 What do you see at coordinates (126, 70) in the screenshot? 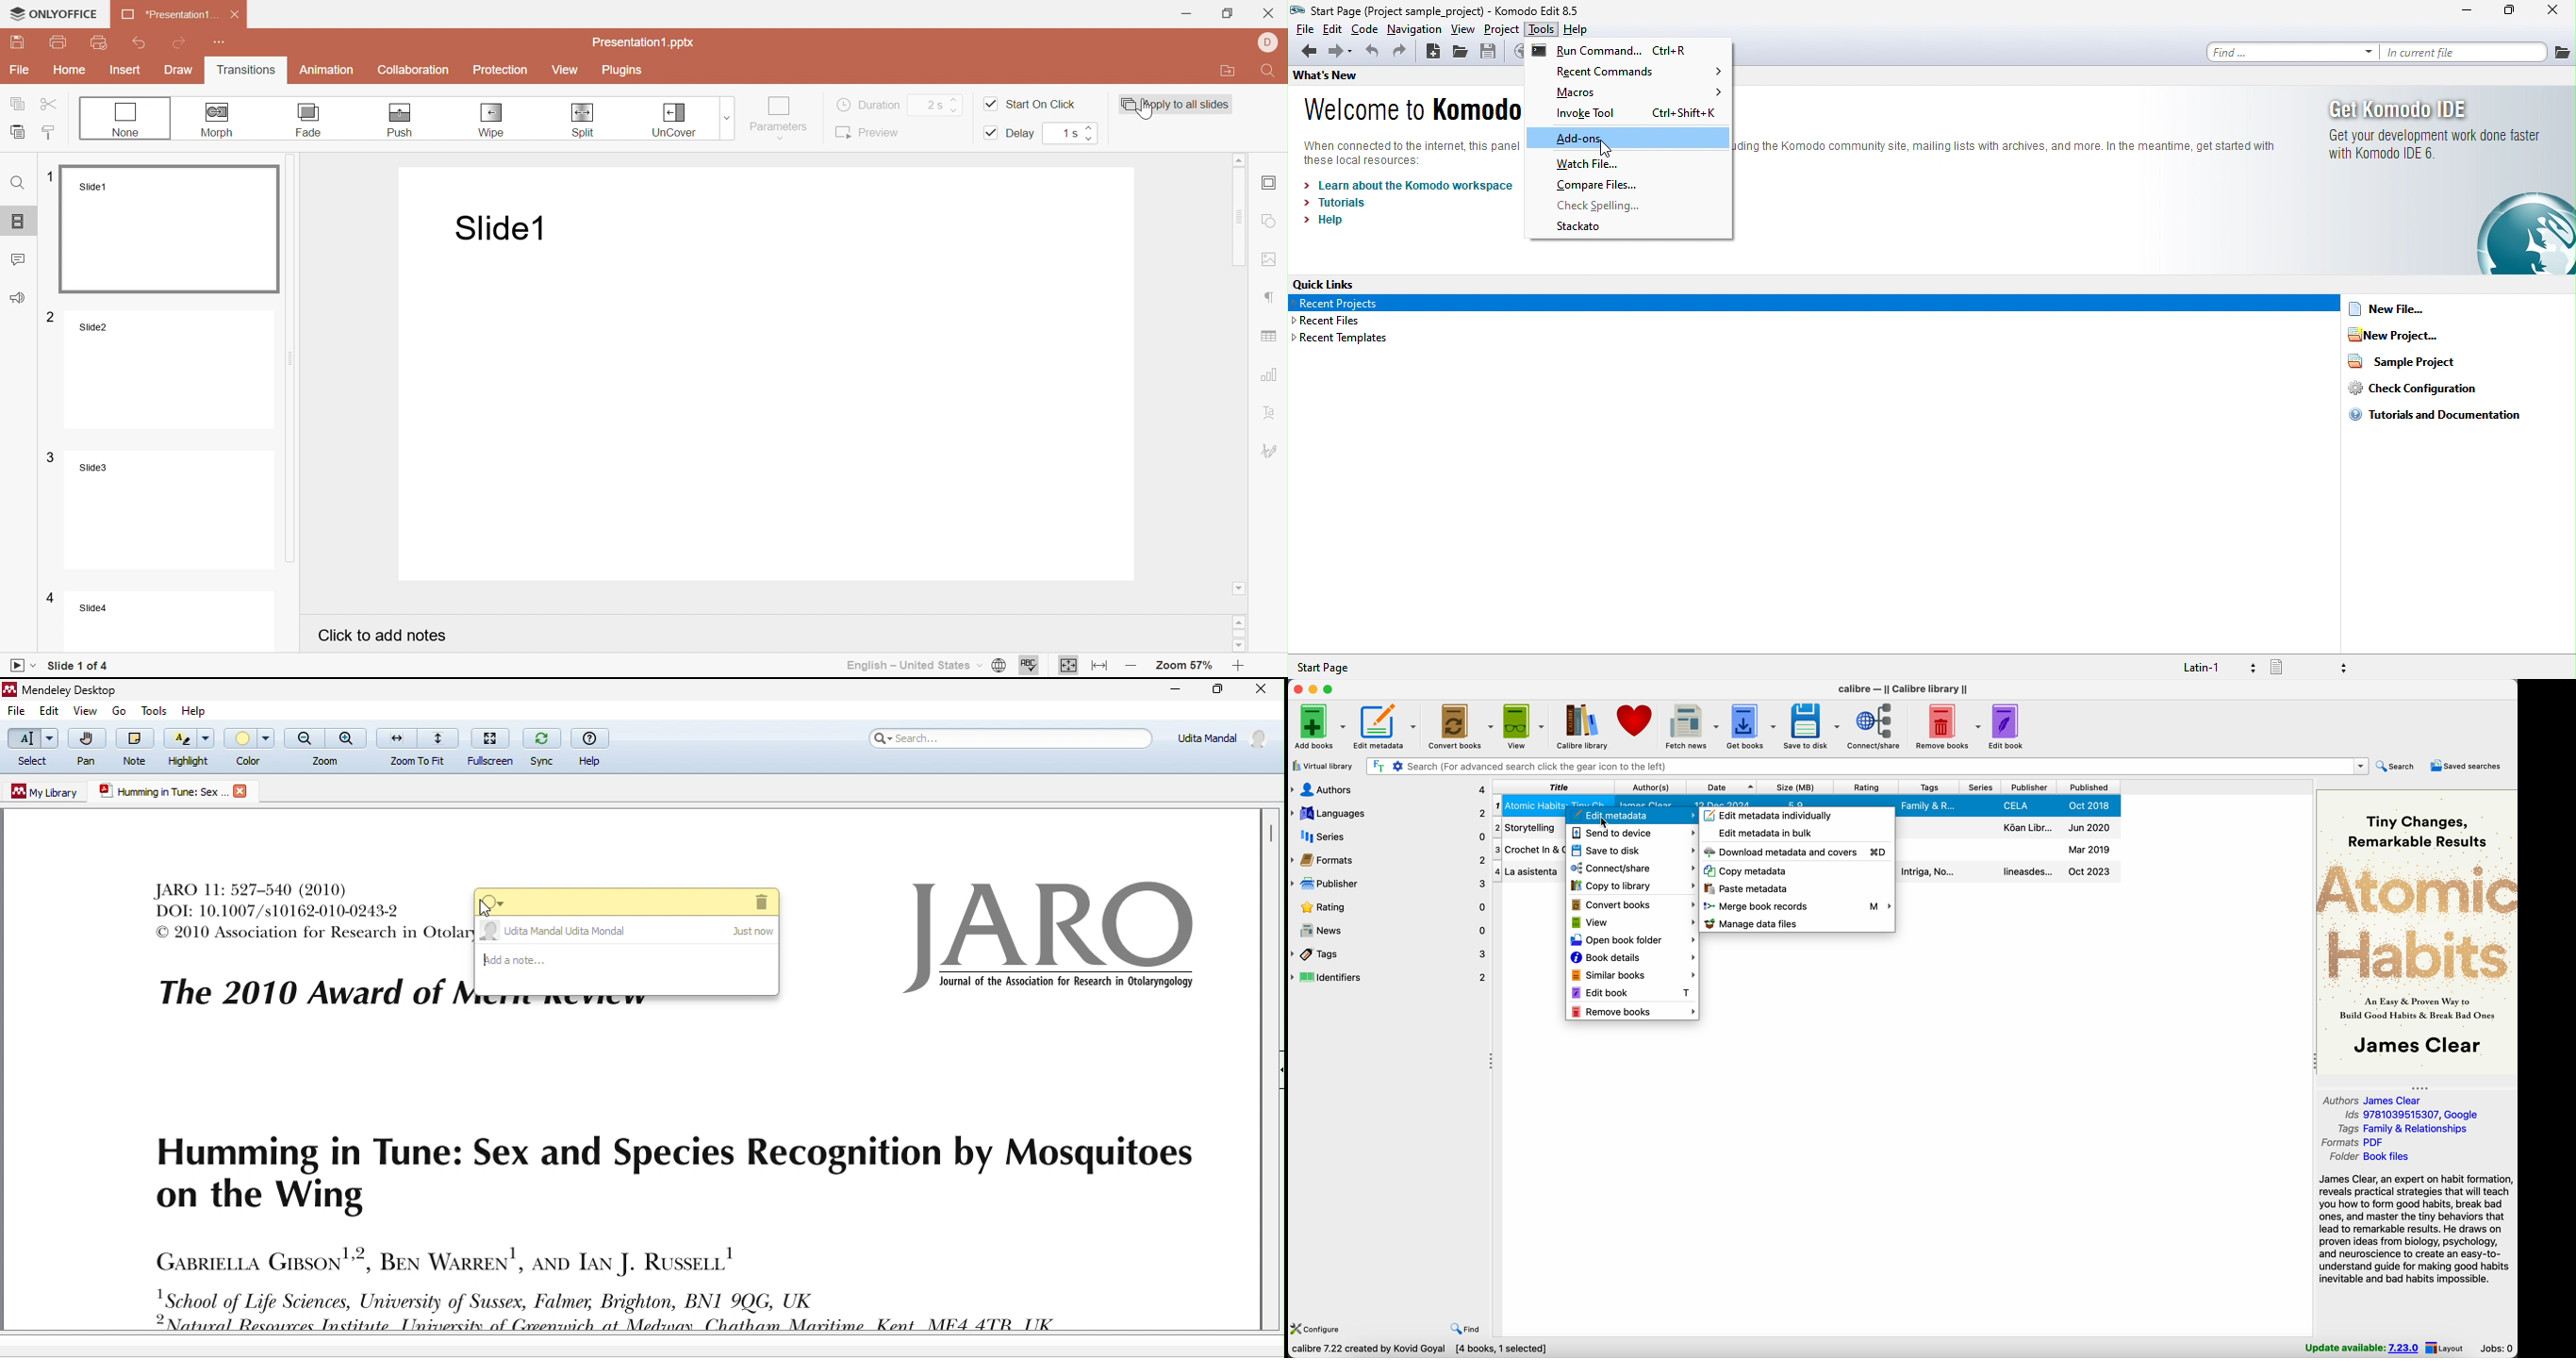
I see `Insert` at bounding box center [126, 70].